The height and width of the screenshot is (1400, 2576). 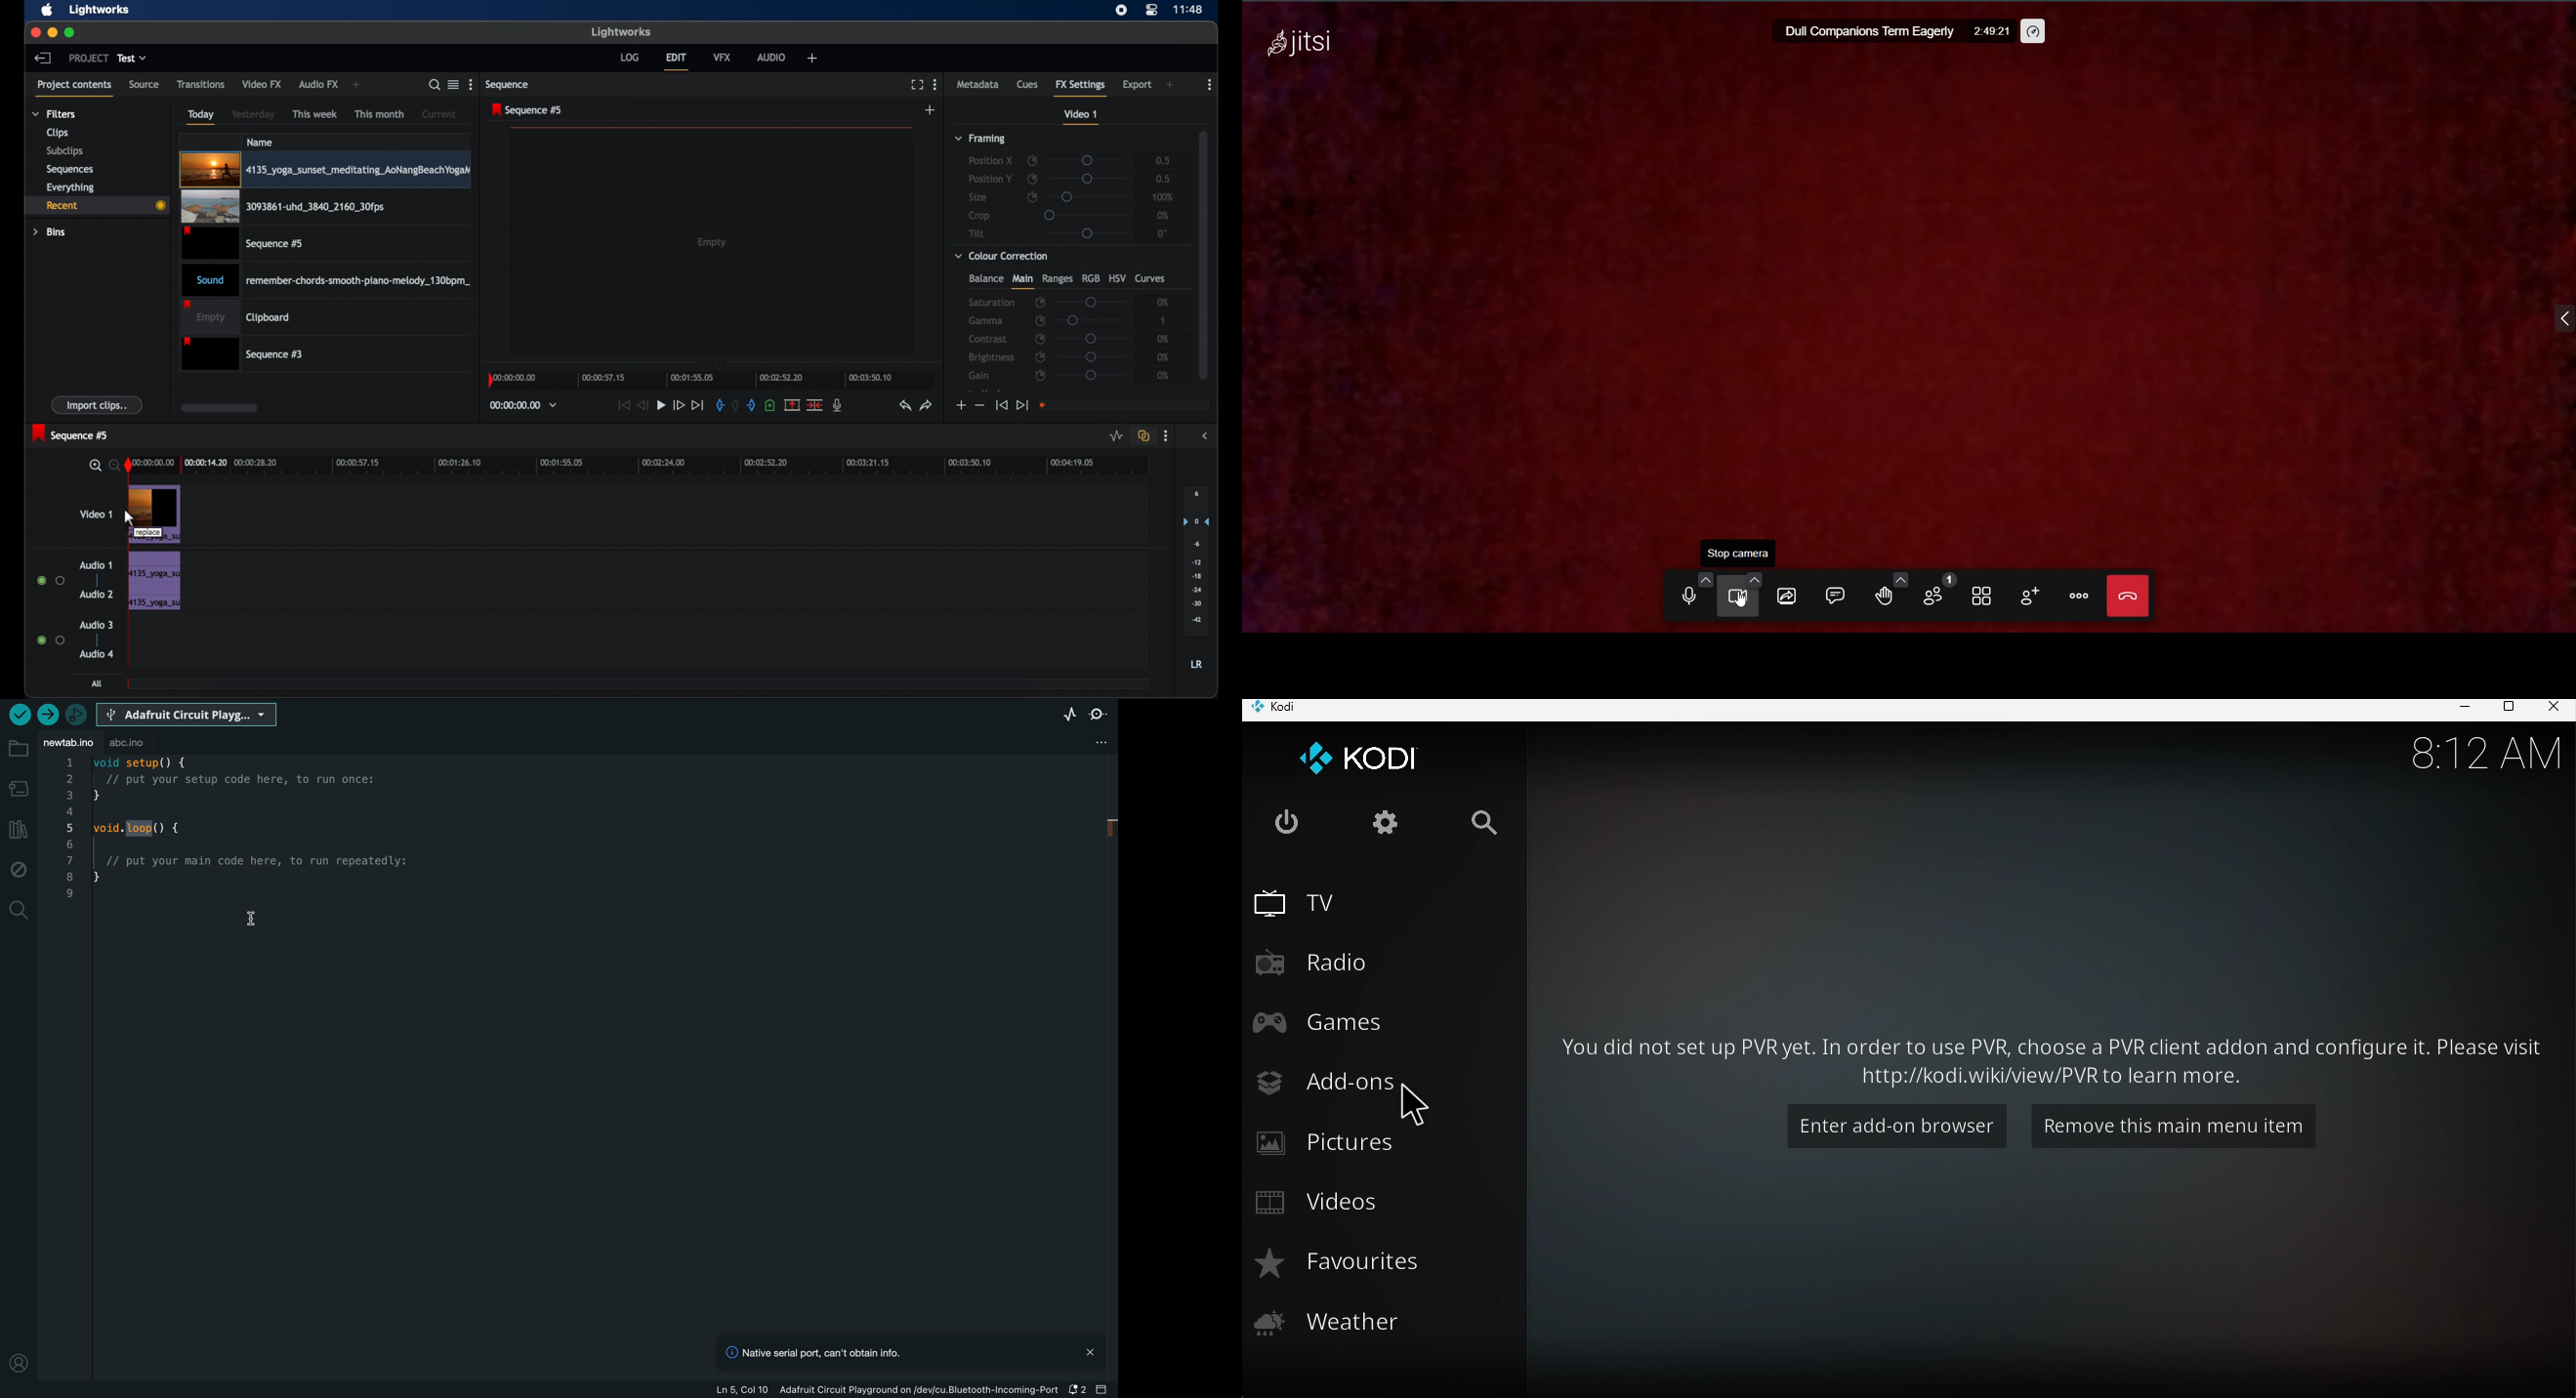 I want to click on slider, so click(x=1087, y=214).